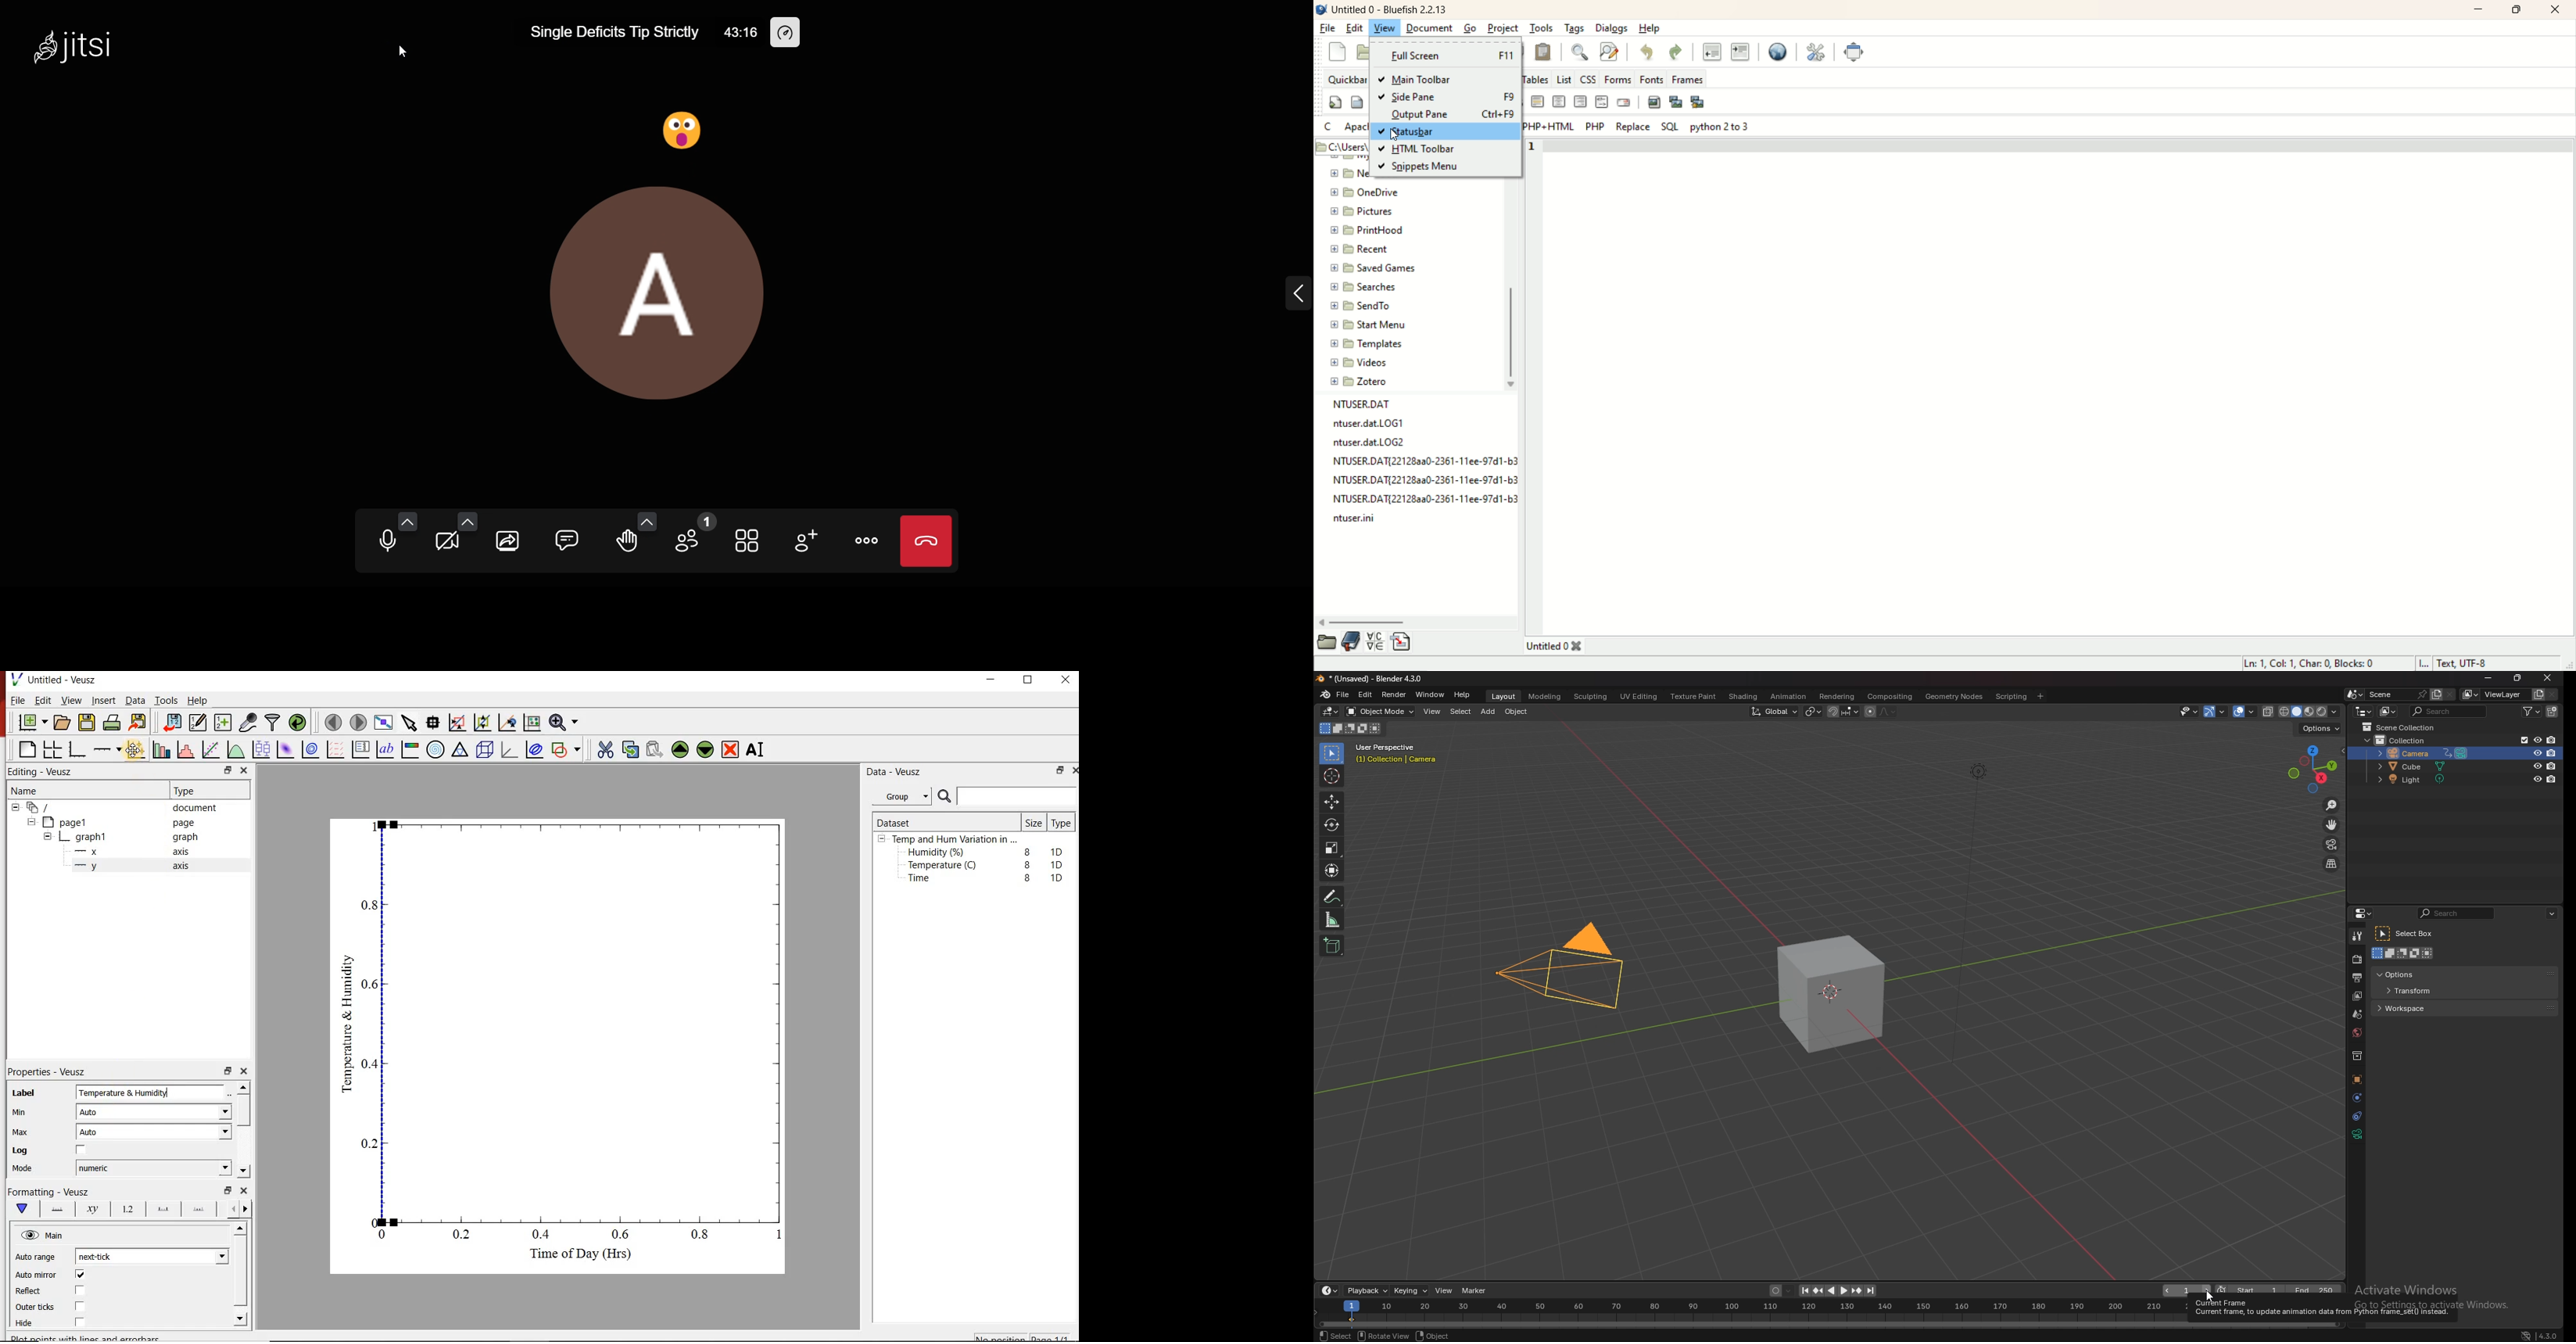 This screenshot has width=2576, height=1344. Describe the element at coordinates (1354, 29) in the screenshot. I see `edit` at that location.